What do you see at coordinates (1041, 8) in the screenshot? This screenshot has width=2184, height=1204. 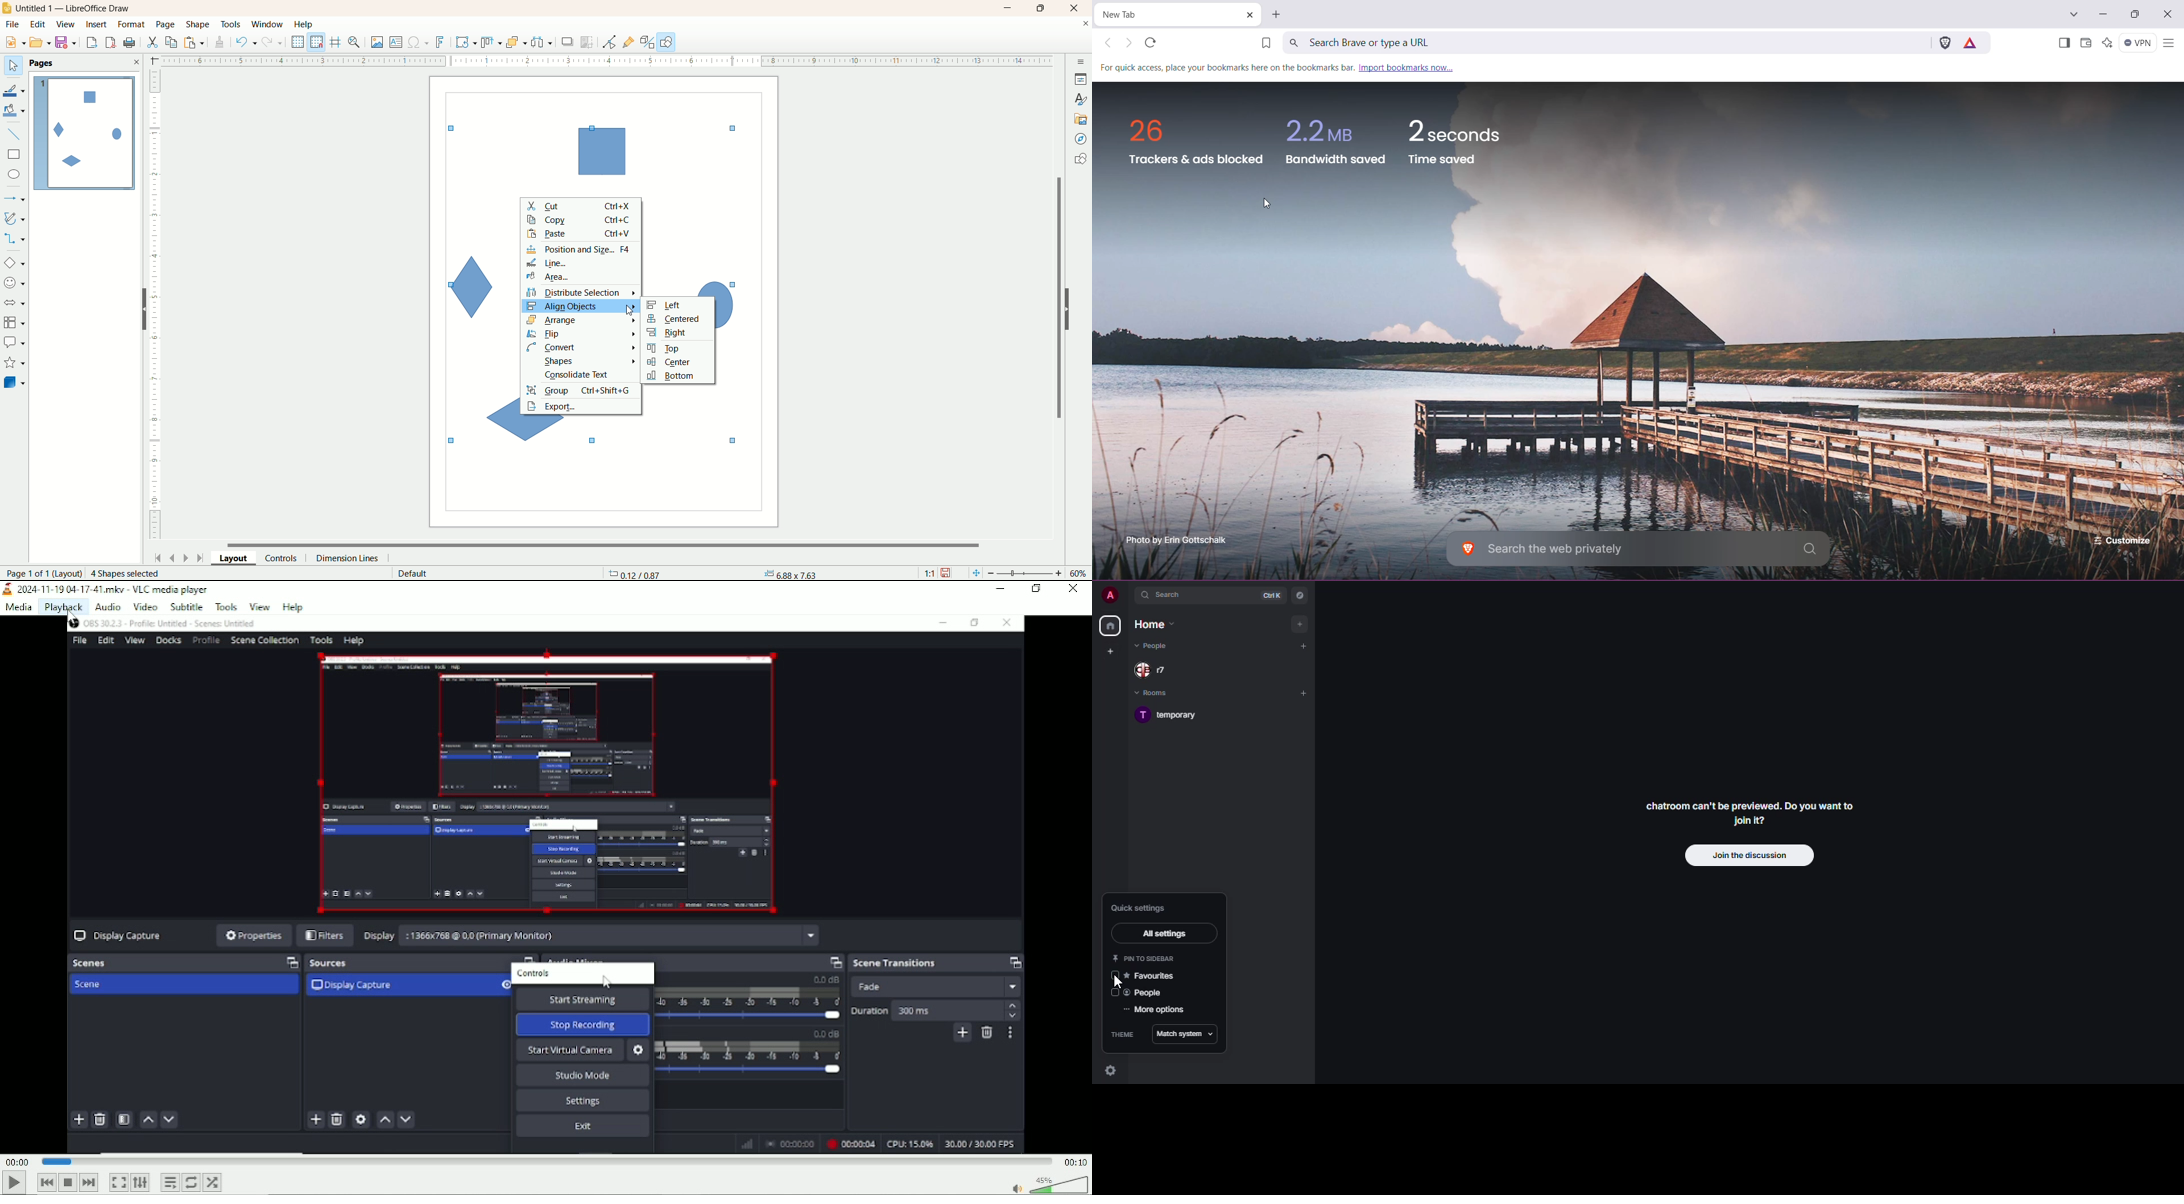 I see `maximize` at bounding box center [1041, 8].